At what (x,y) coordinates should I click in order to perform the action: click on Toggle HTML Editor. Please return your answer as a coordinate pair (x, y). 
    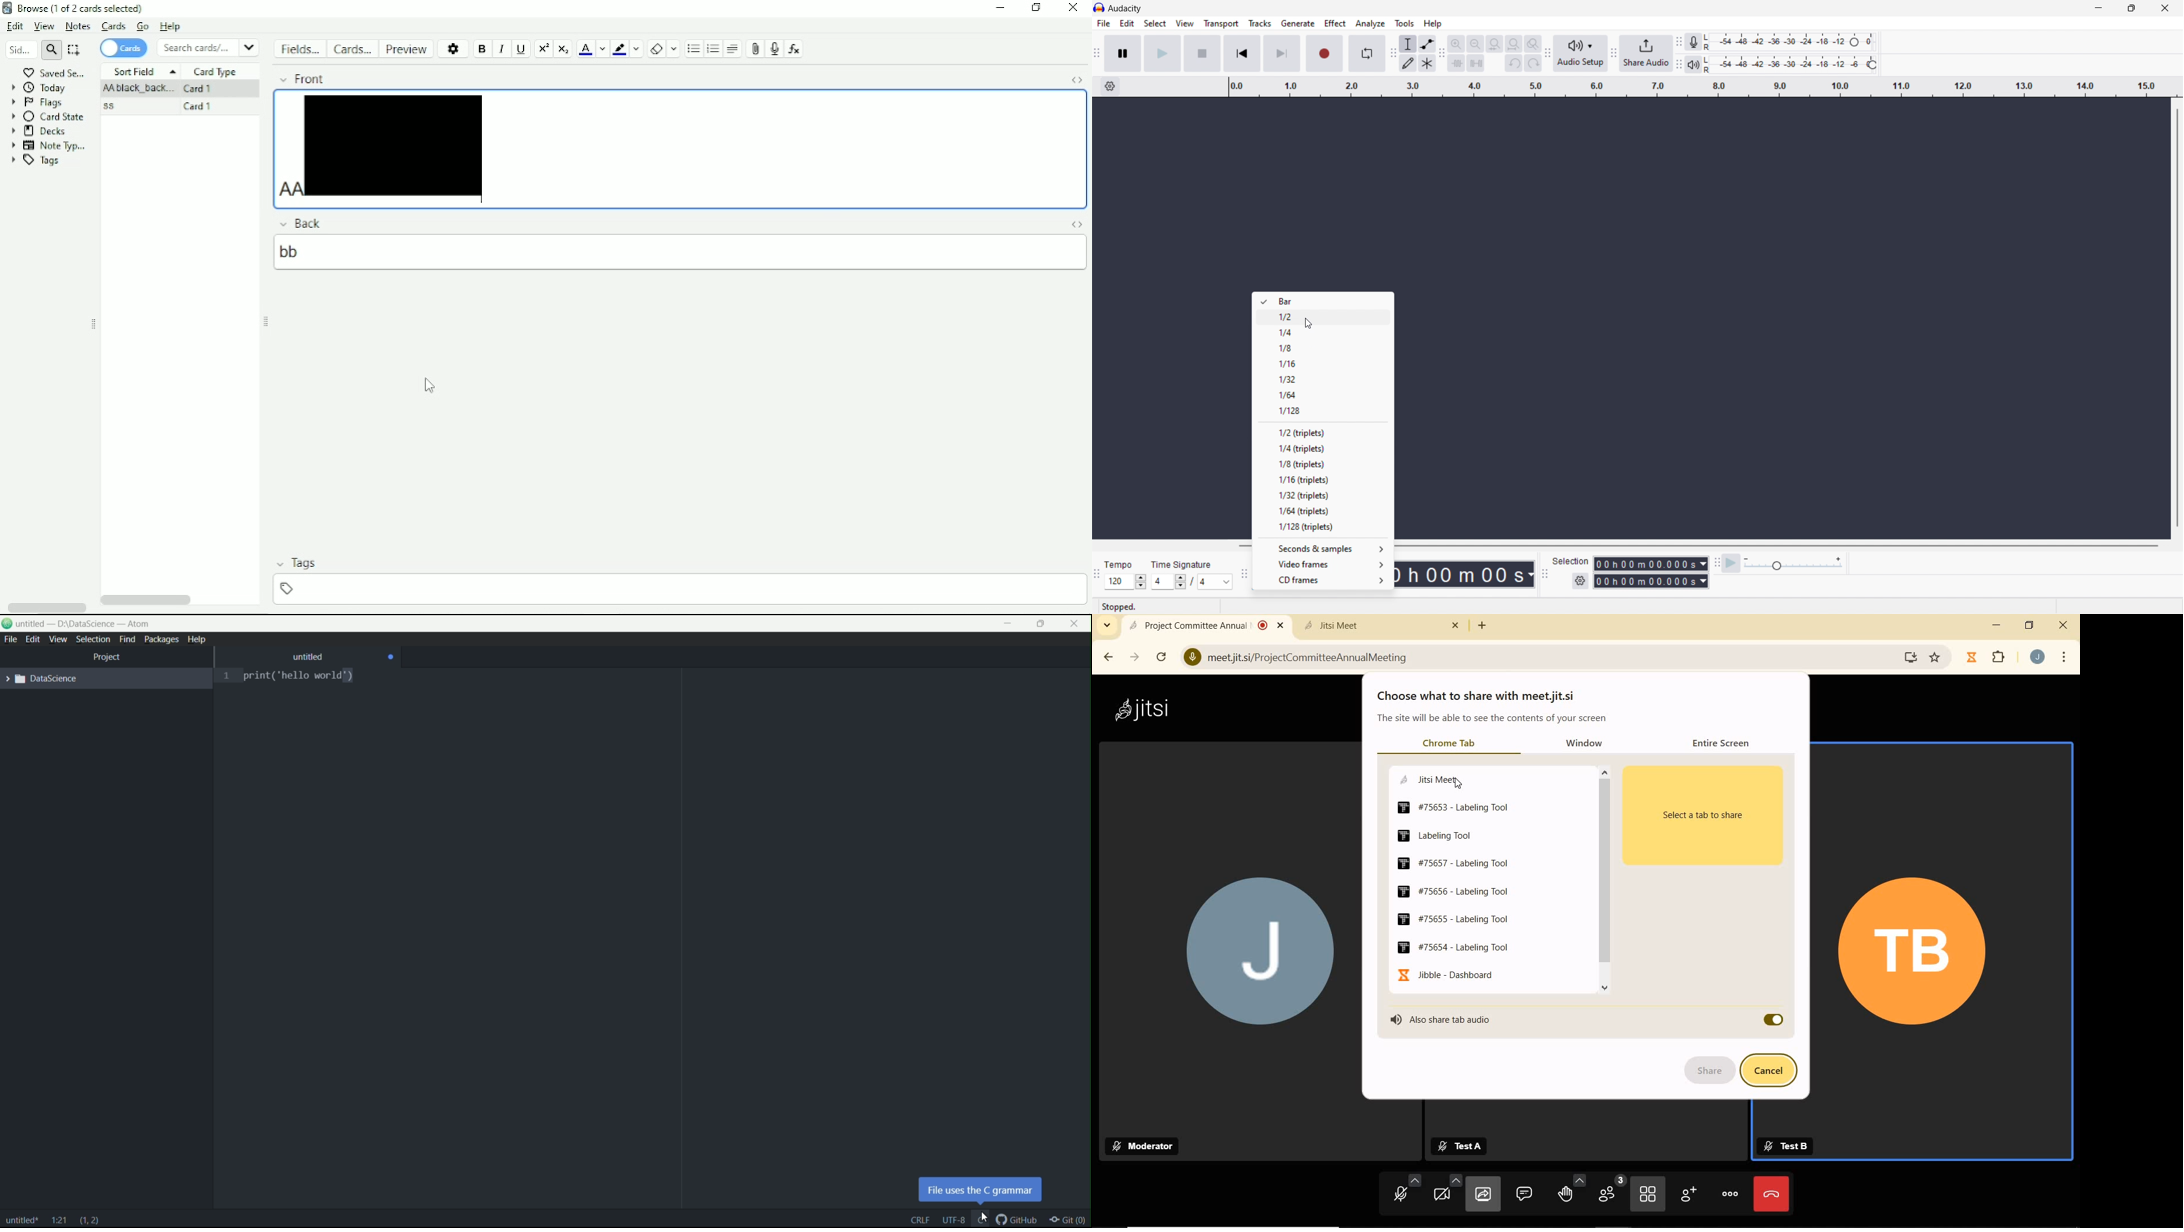
    Looking at the image, I should click on (1080, 80).